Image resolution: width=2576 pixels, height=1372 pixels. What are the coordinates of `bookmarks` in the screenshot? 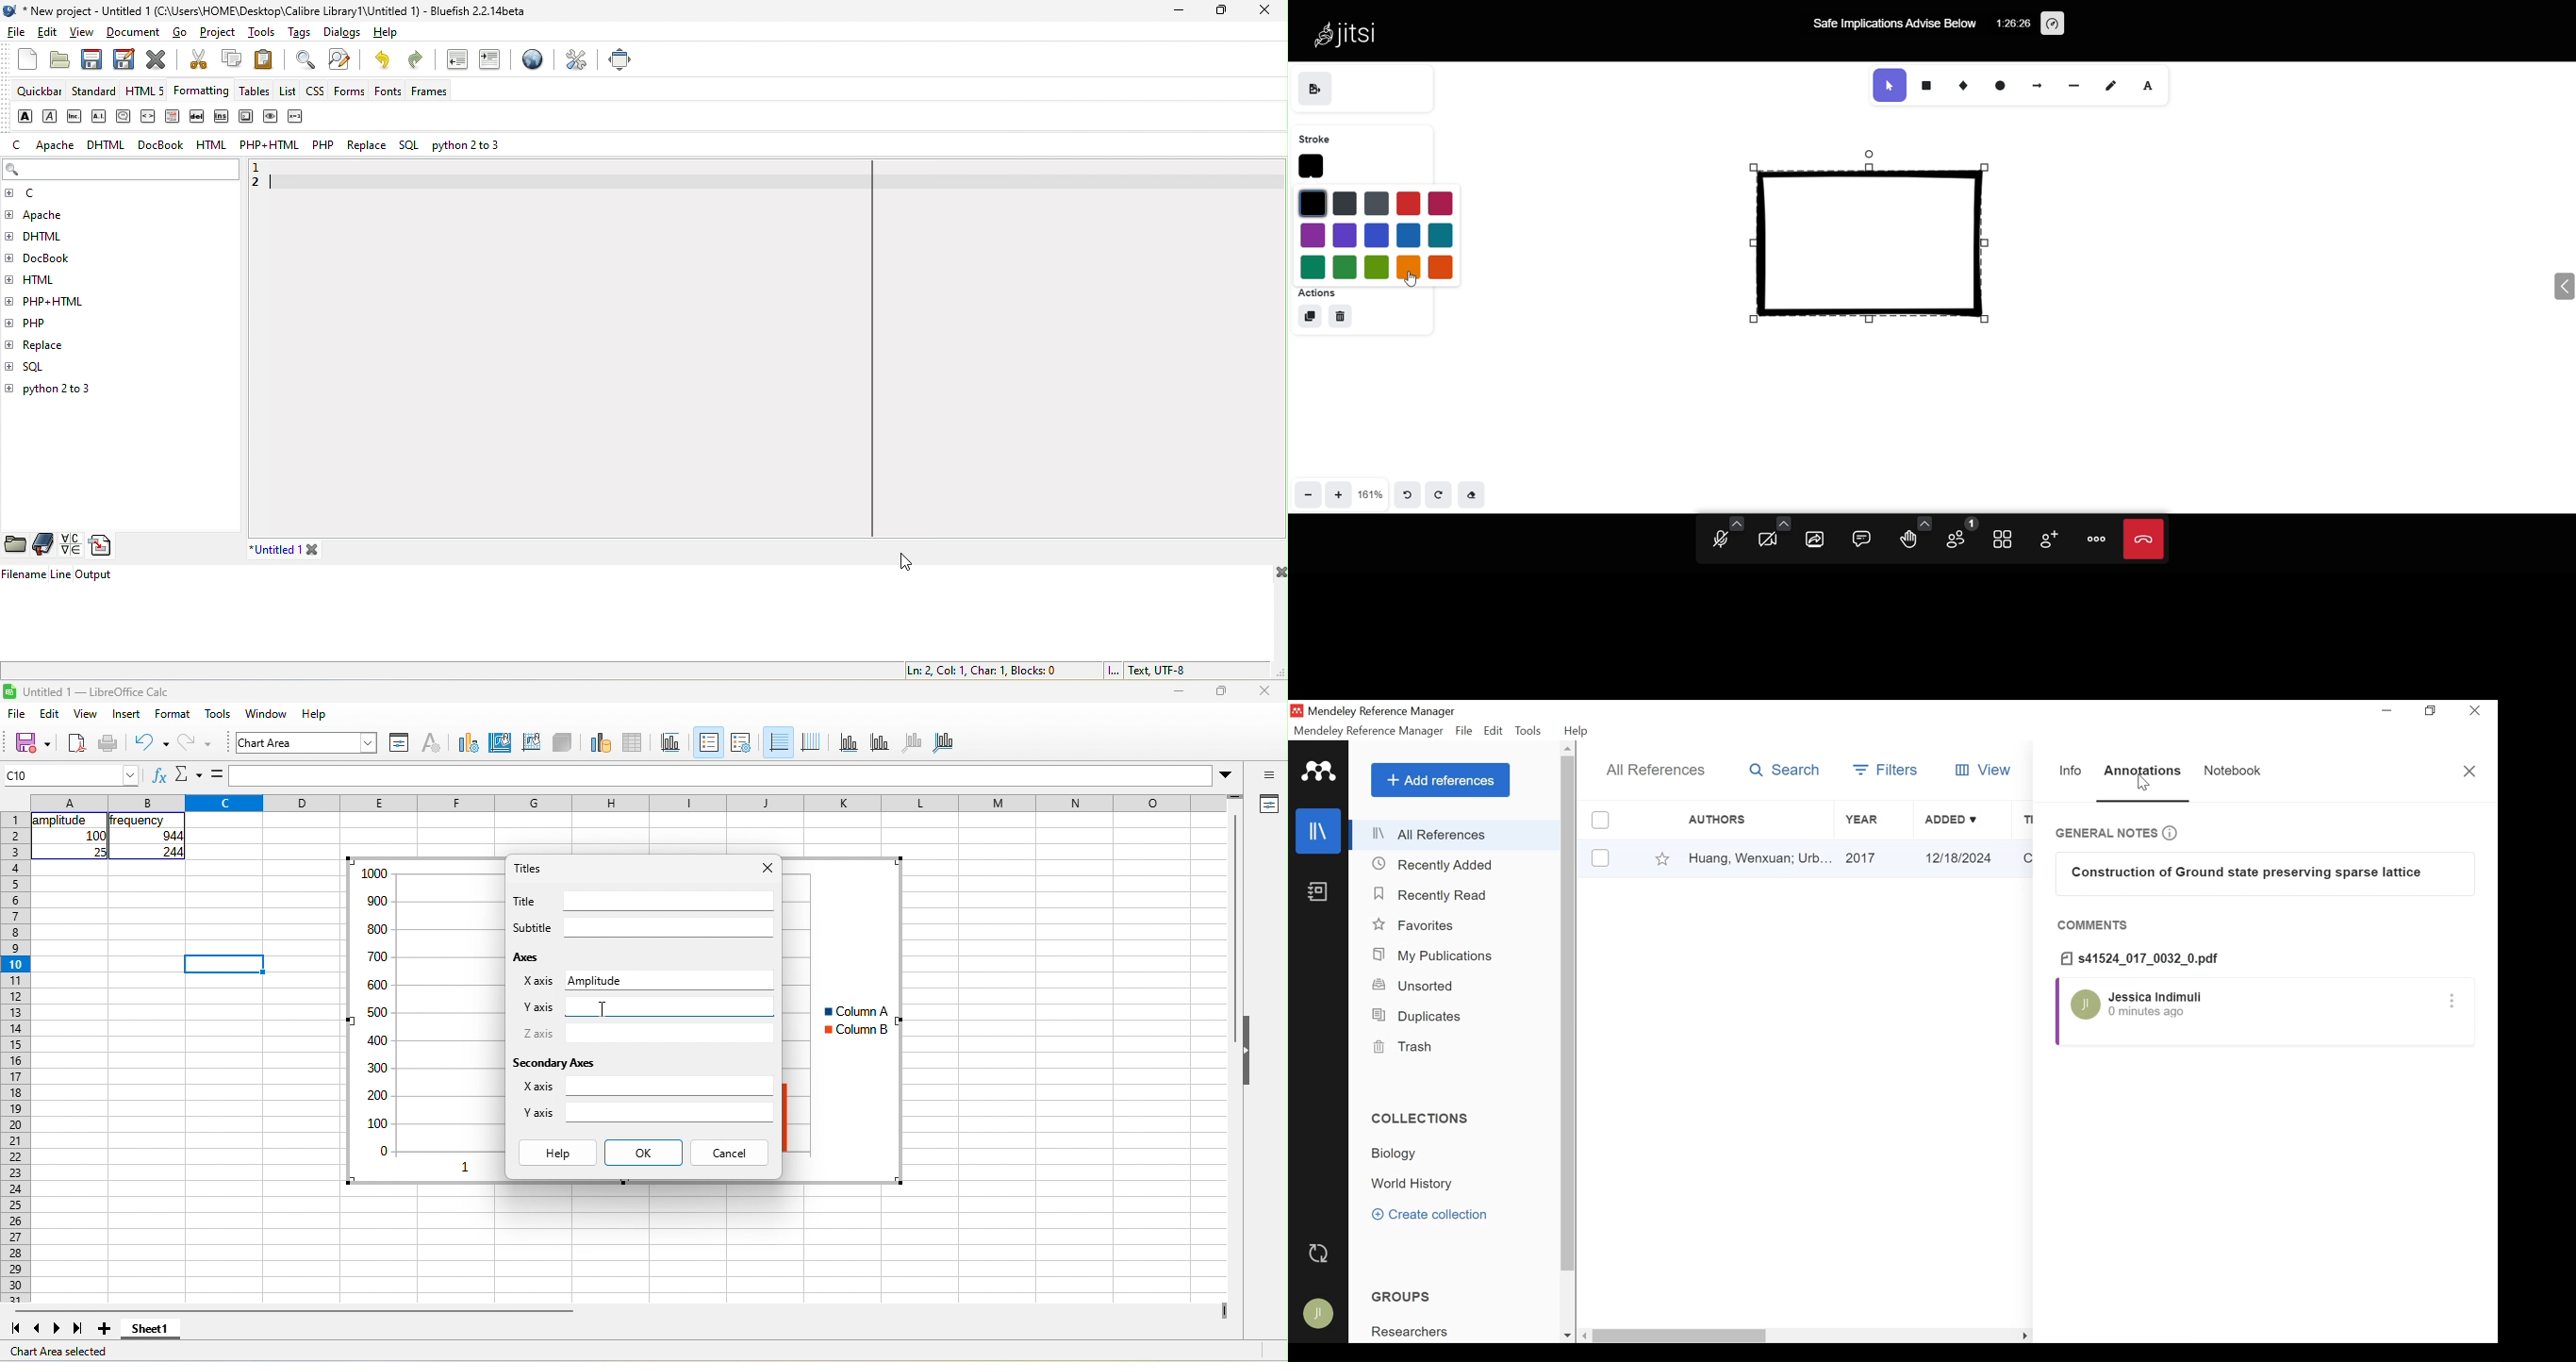 It's located at (44, 544).